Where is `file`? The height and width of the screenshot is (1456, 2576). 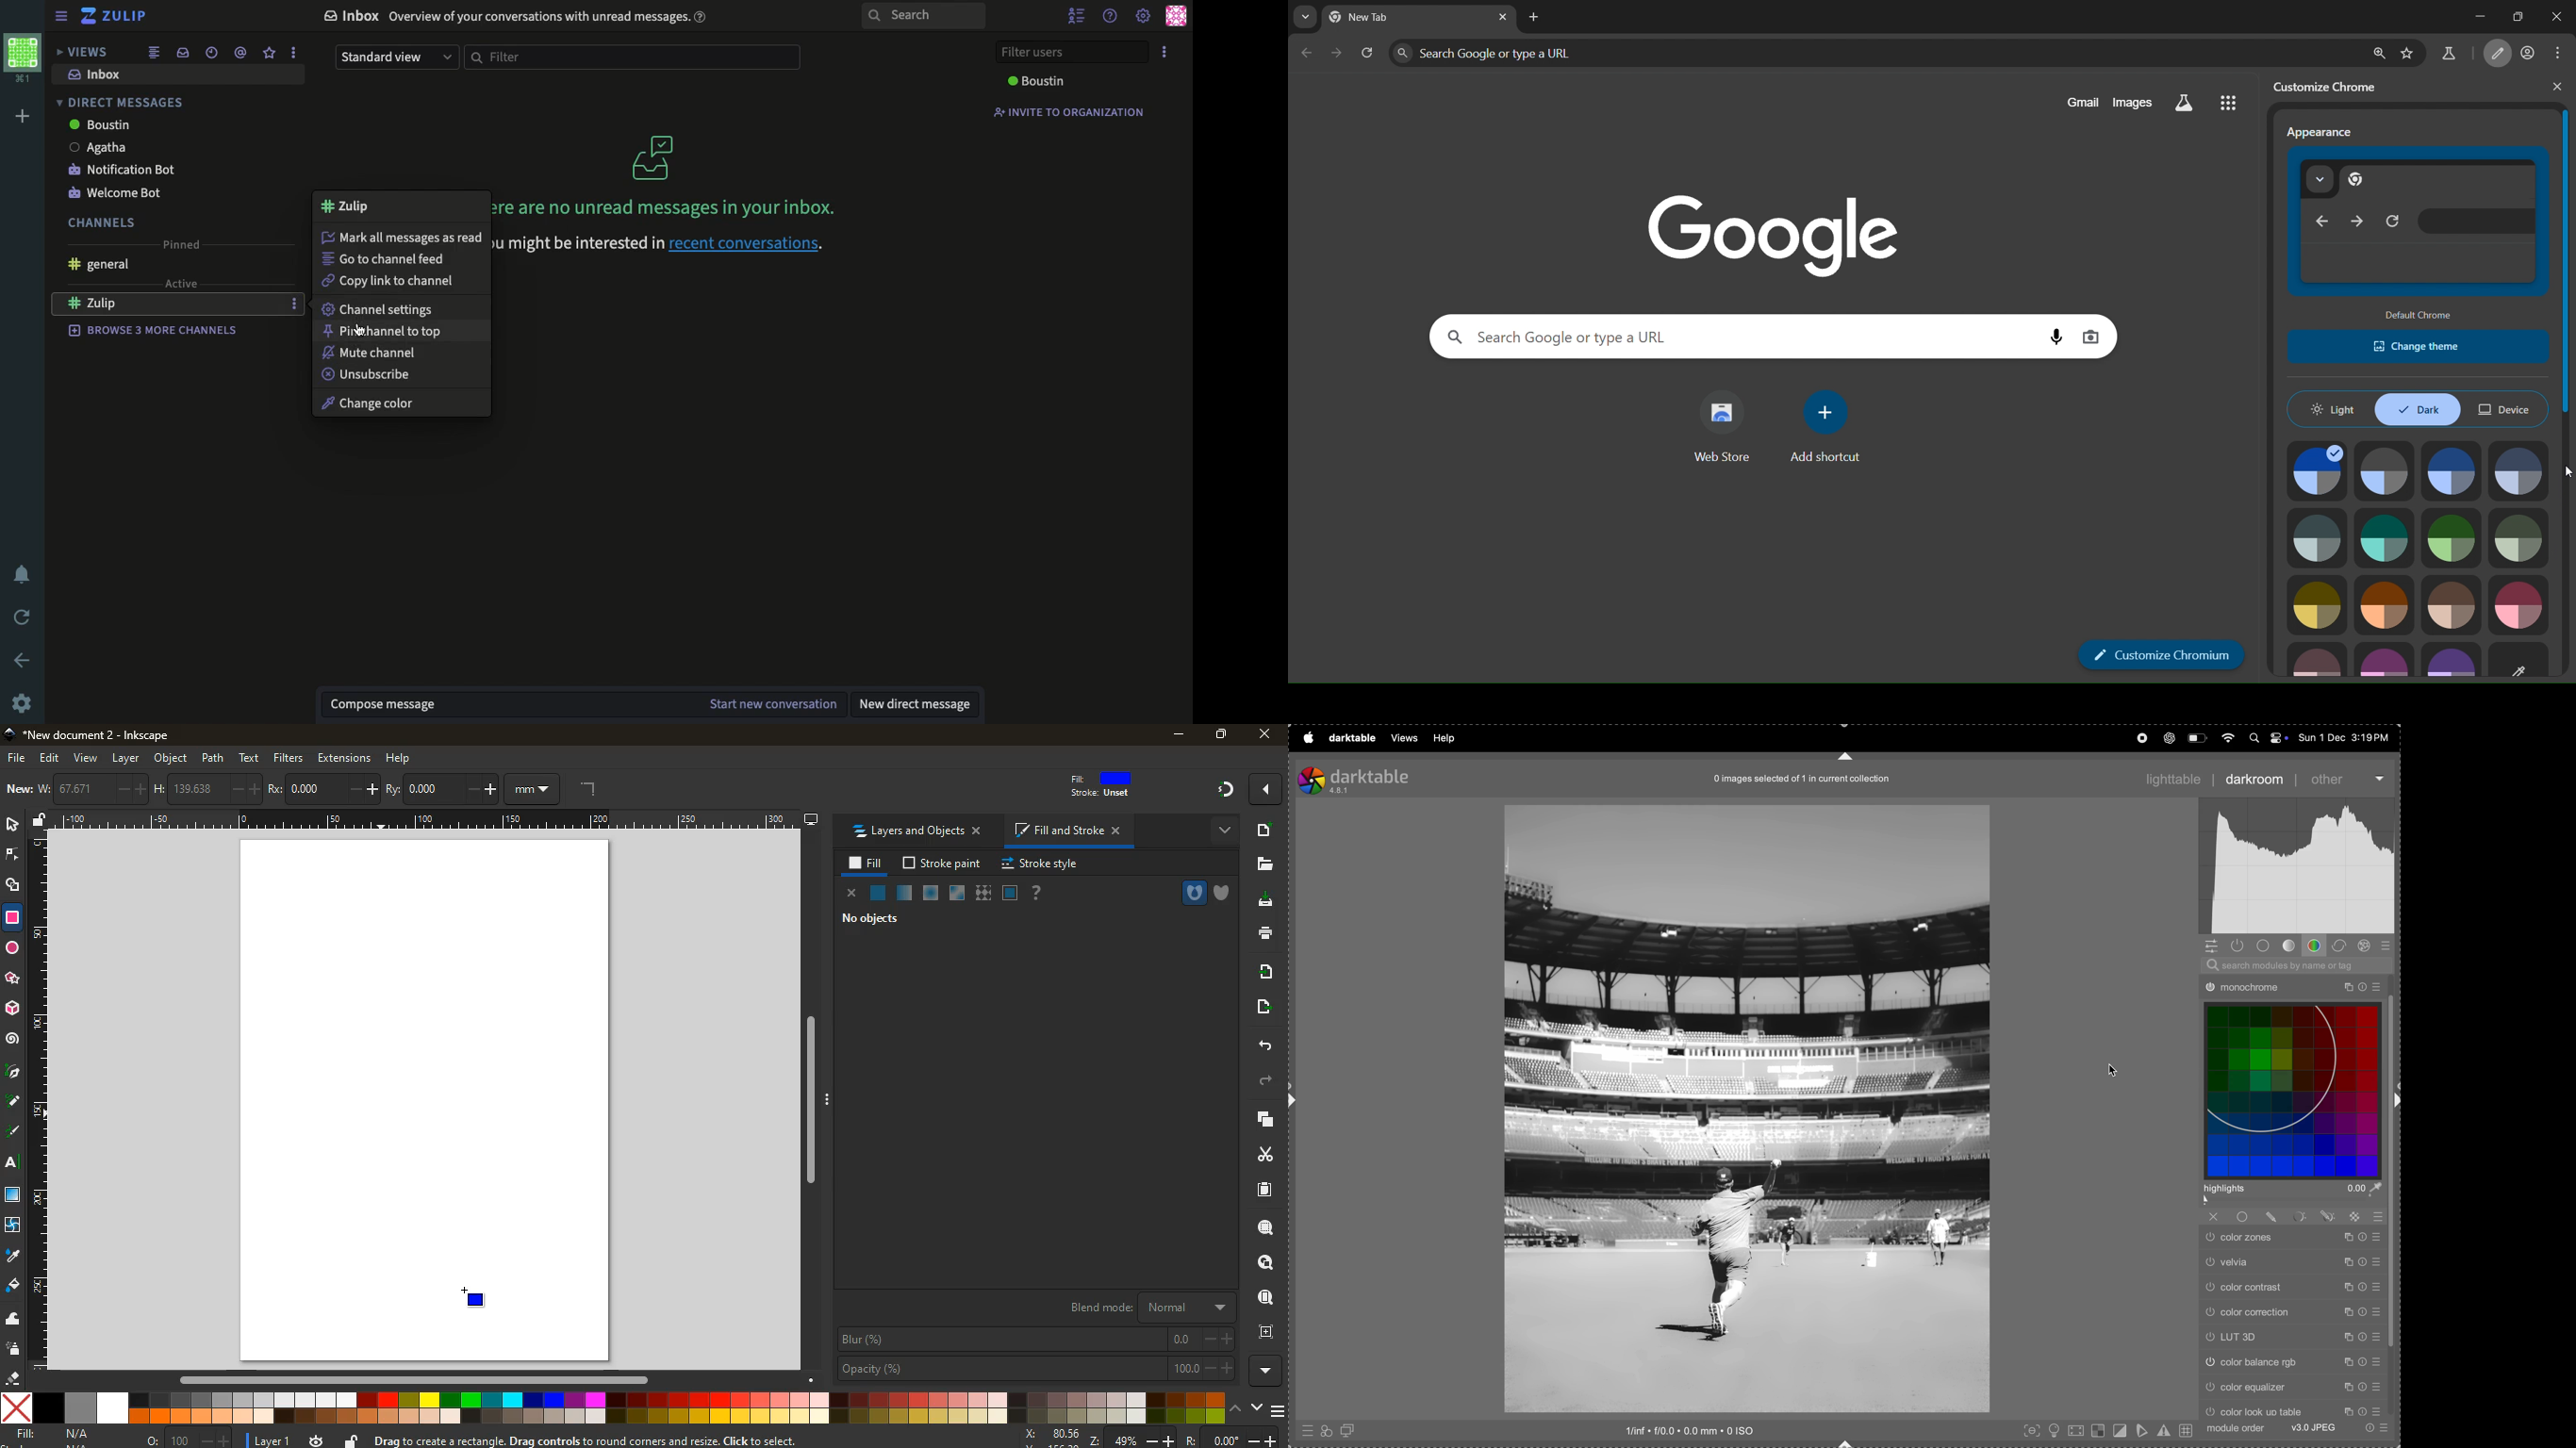
file is located at coordinates (14, 759).